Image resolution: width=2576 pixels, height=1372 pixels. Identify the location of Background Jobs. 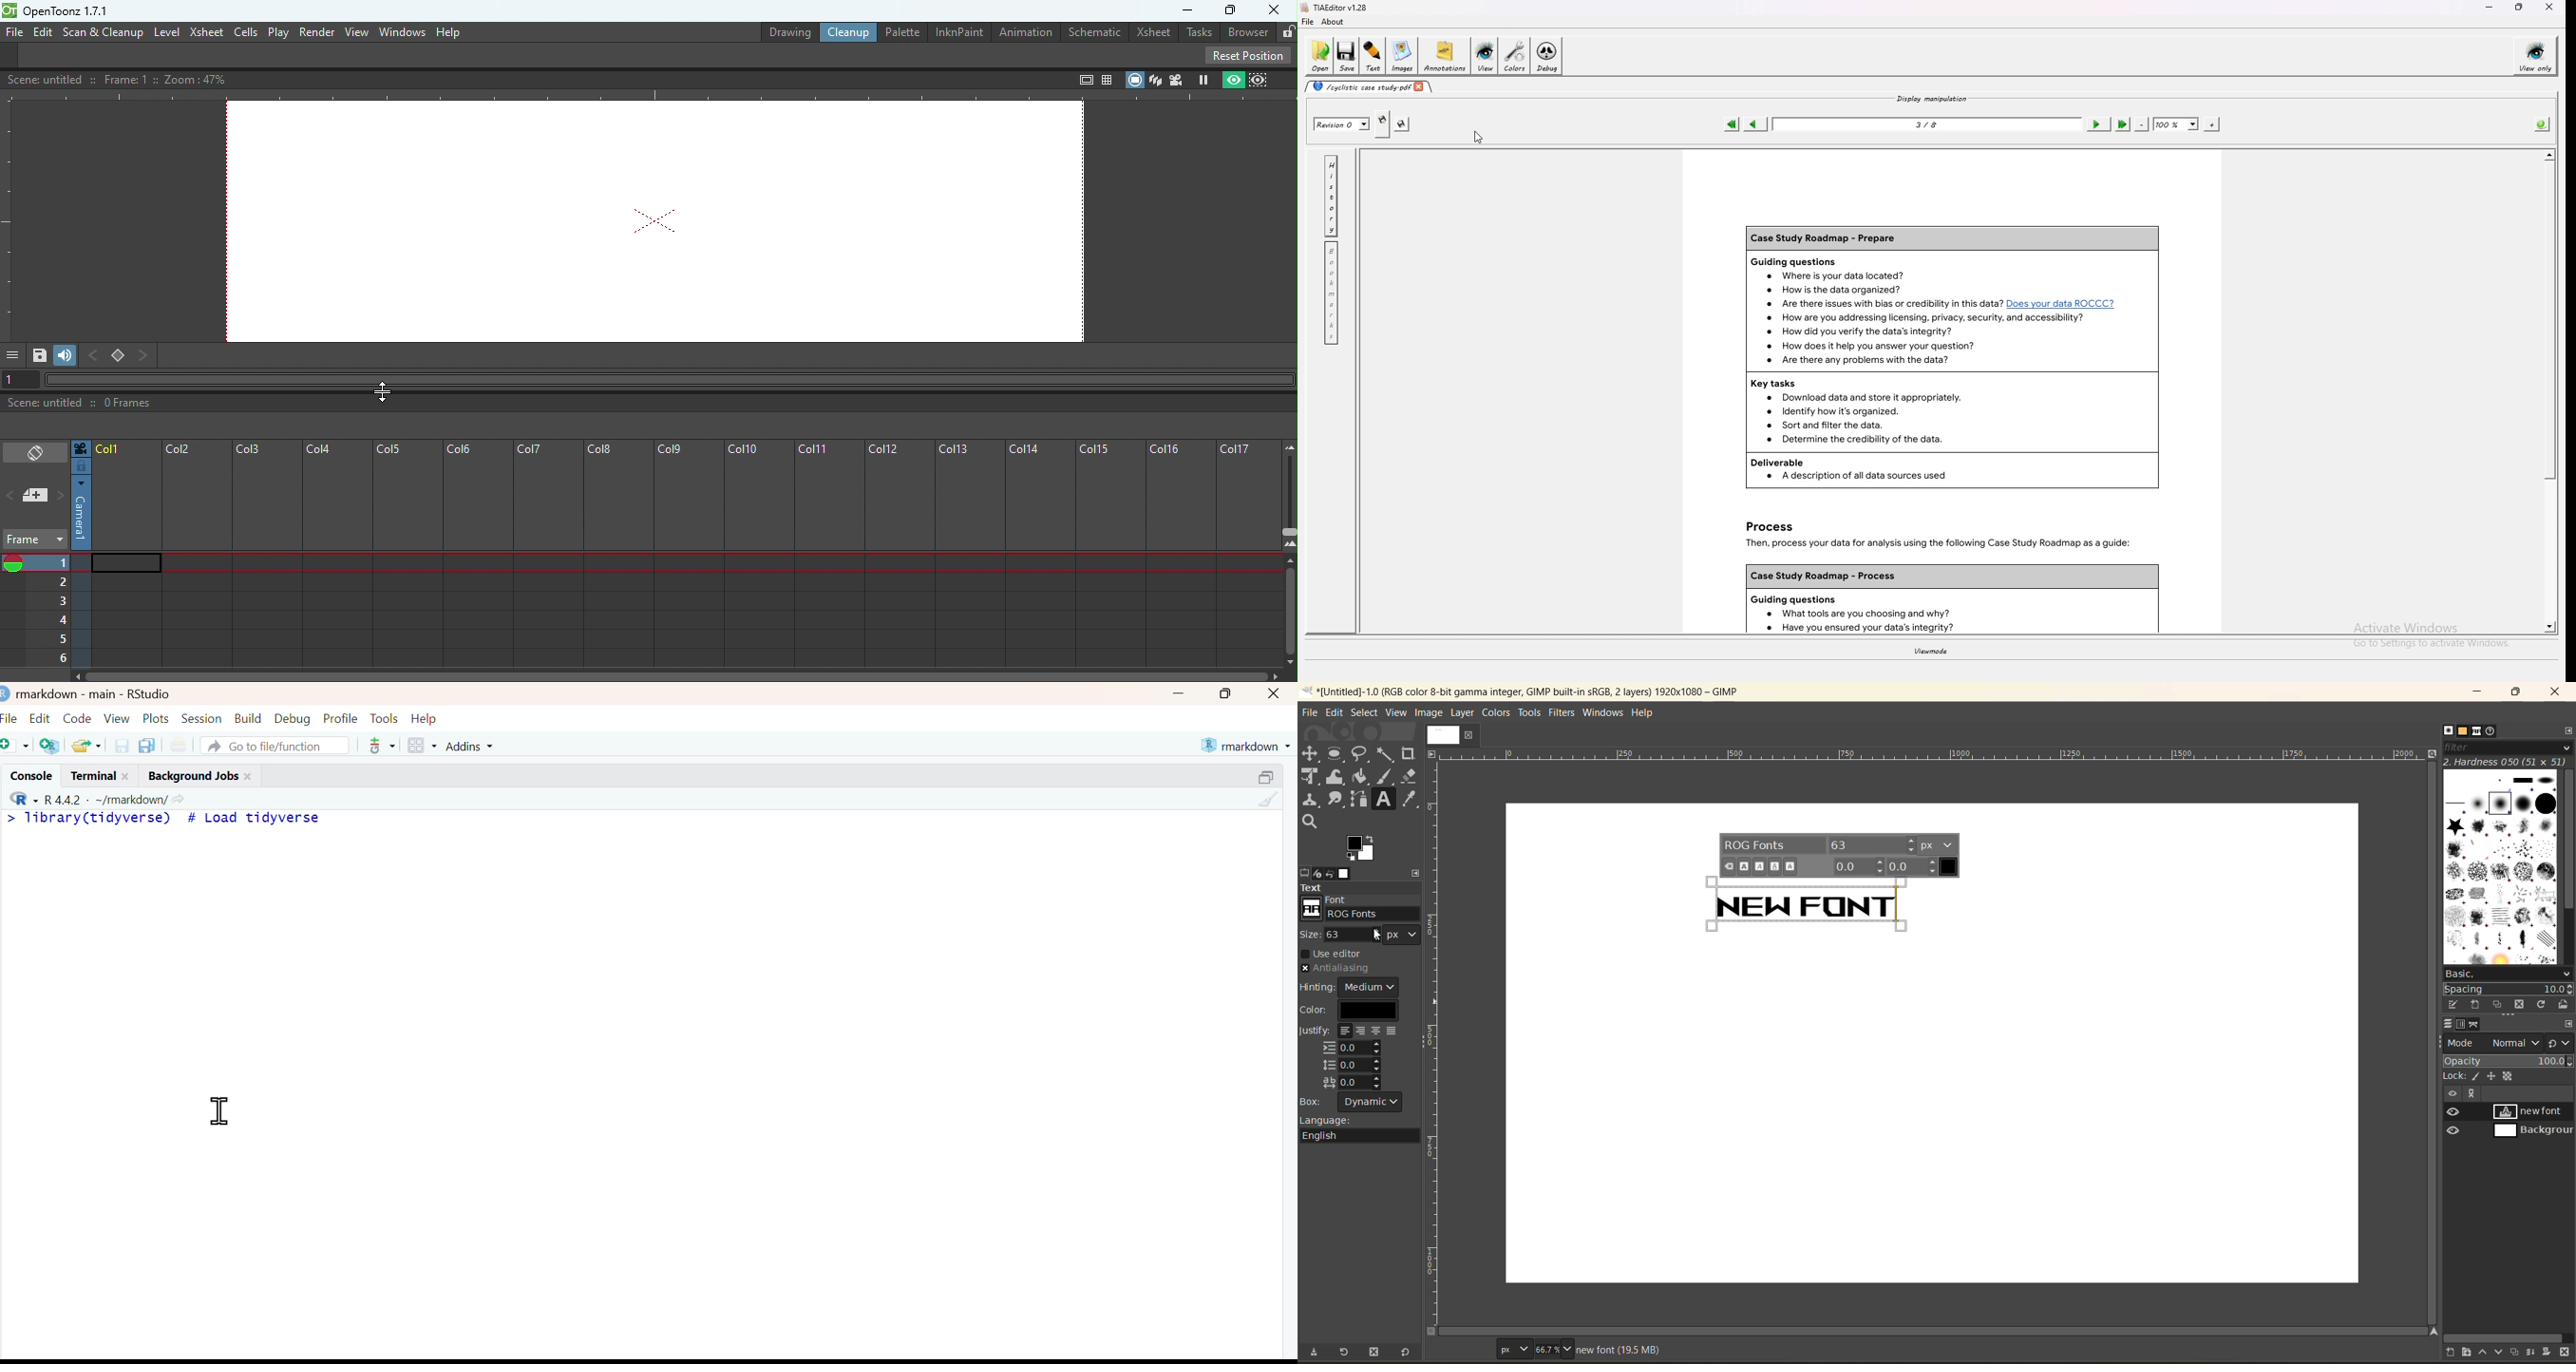
(191, 774).